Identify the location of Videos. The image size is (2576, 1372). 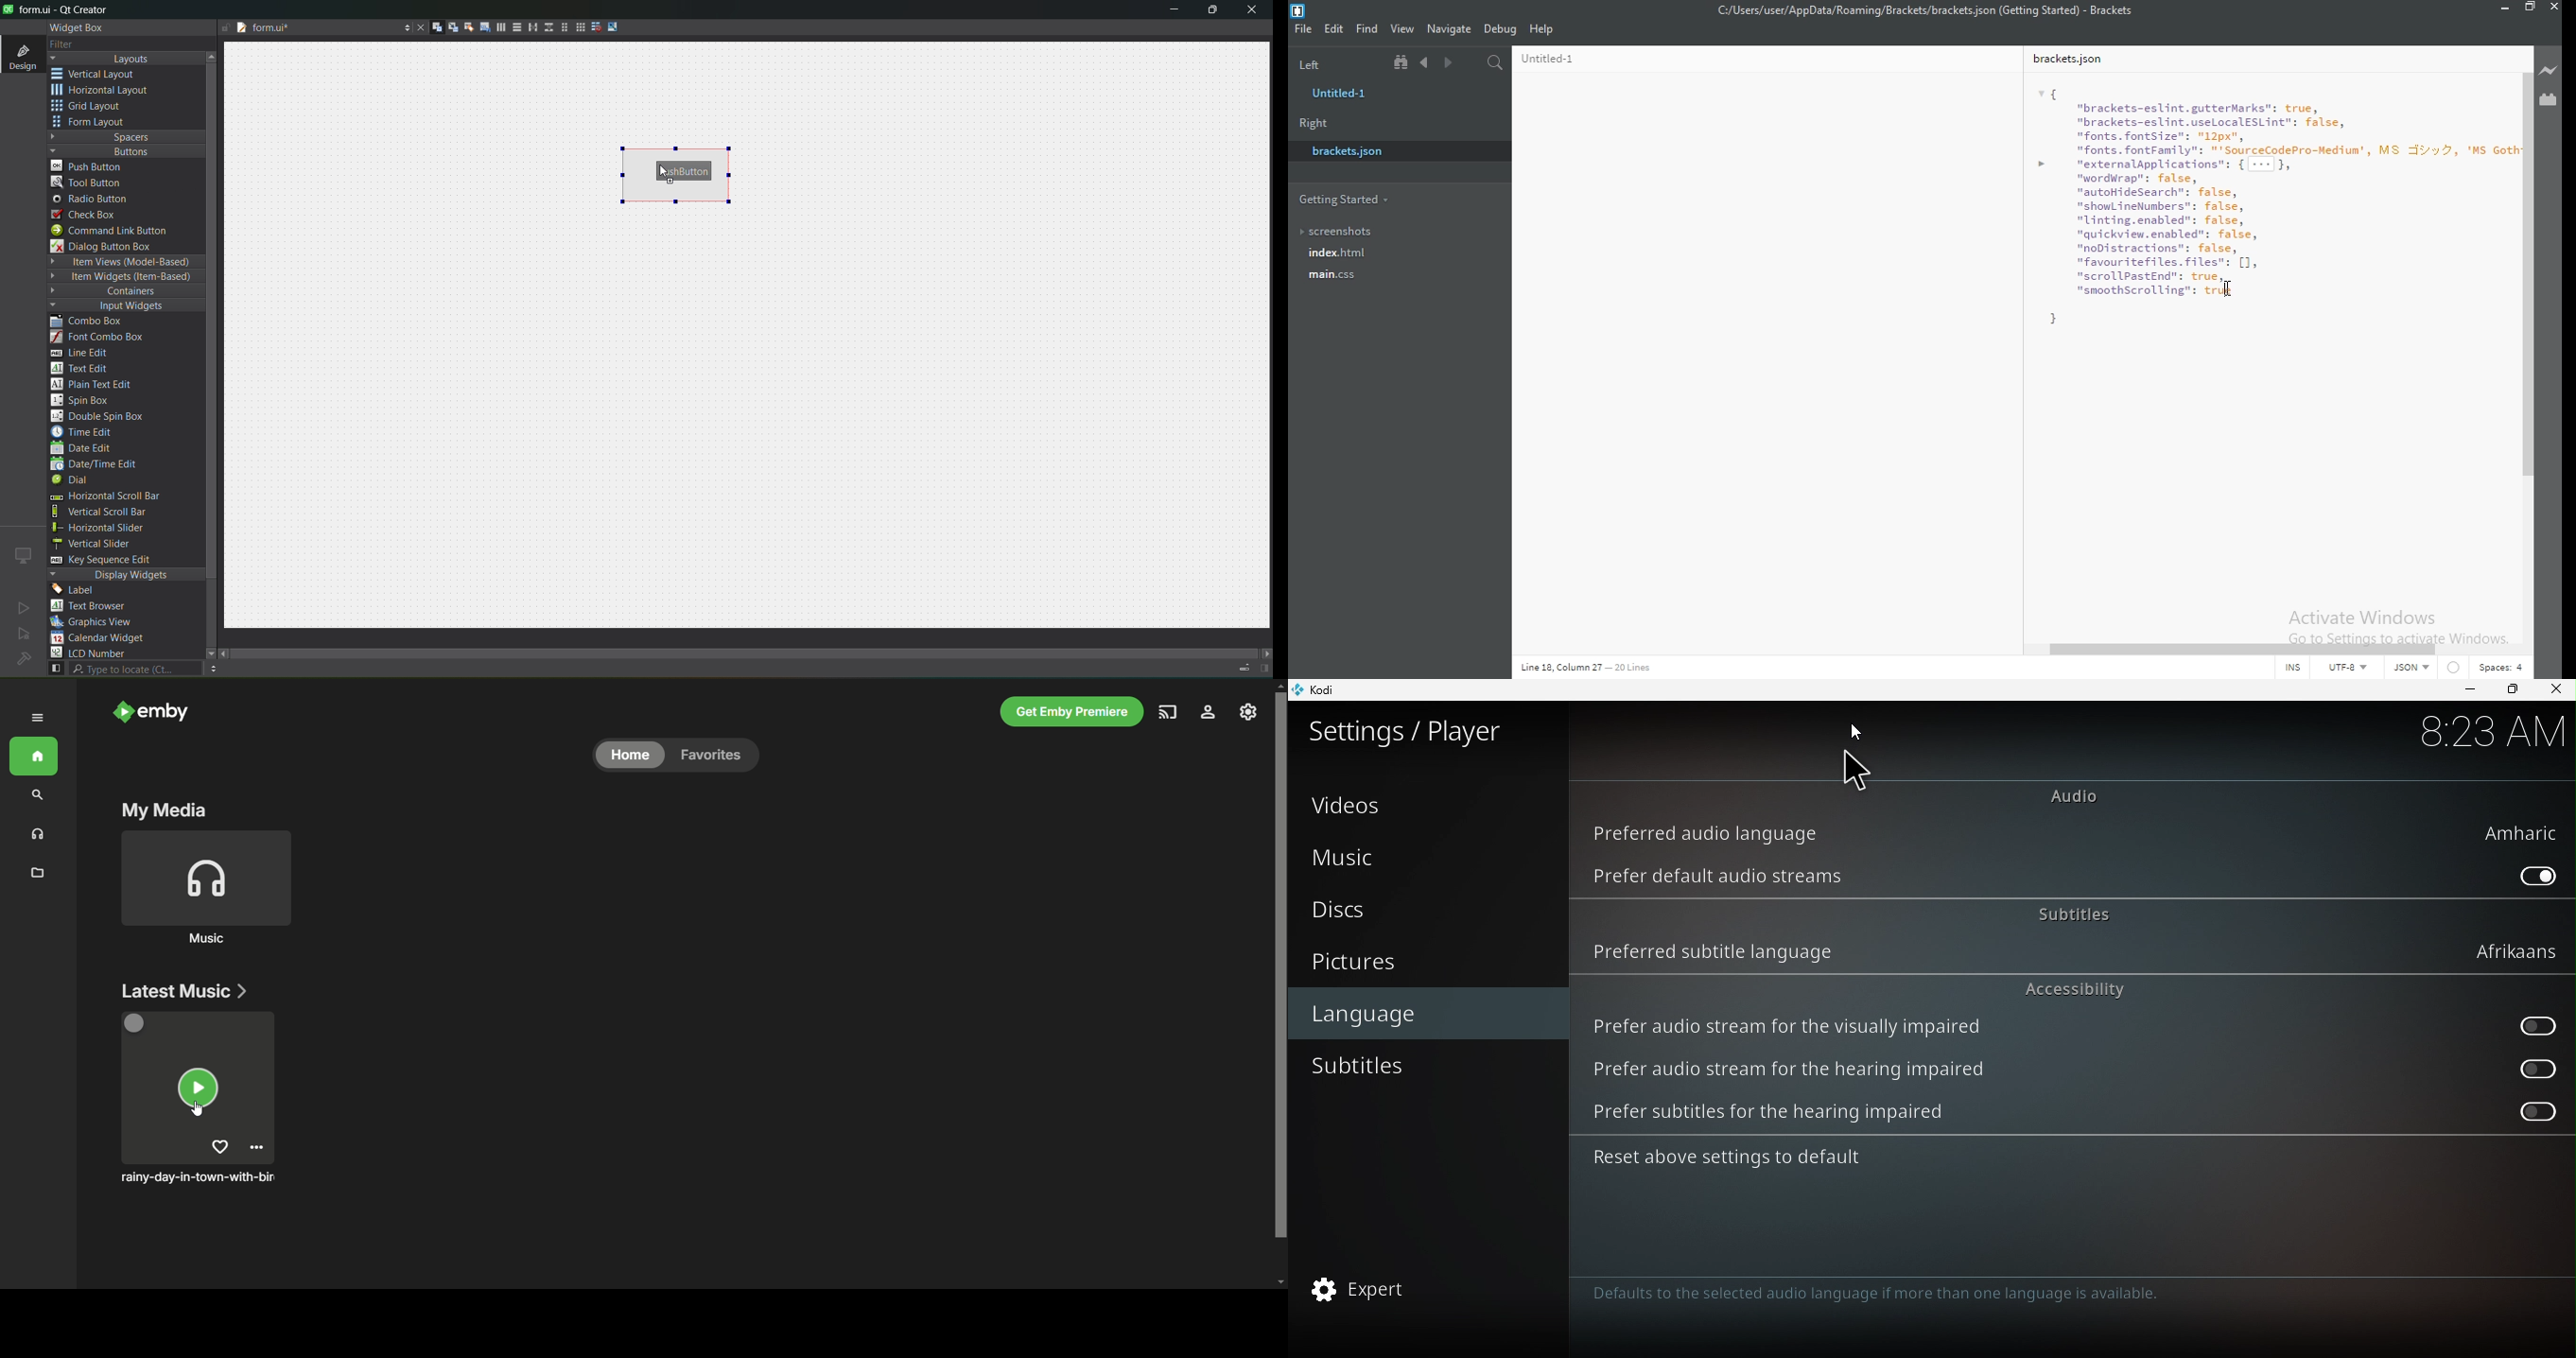
(1428, 804).